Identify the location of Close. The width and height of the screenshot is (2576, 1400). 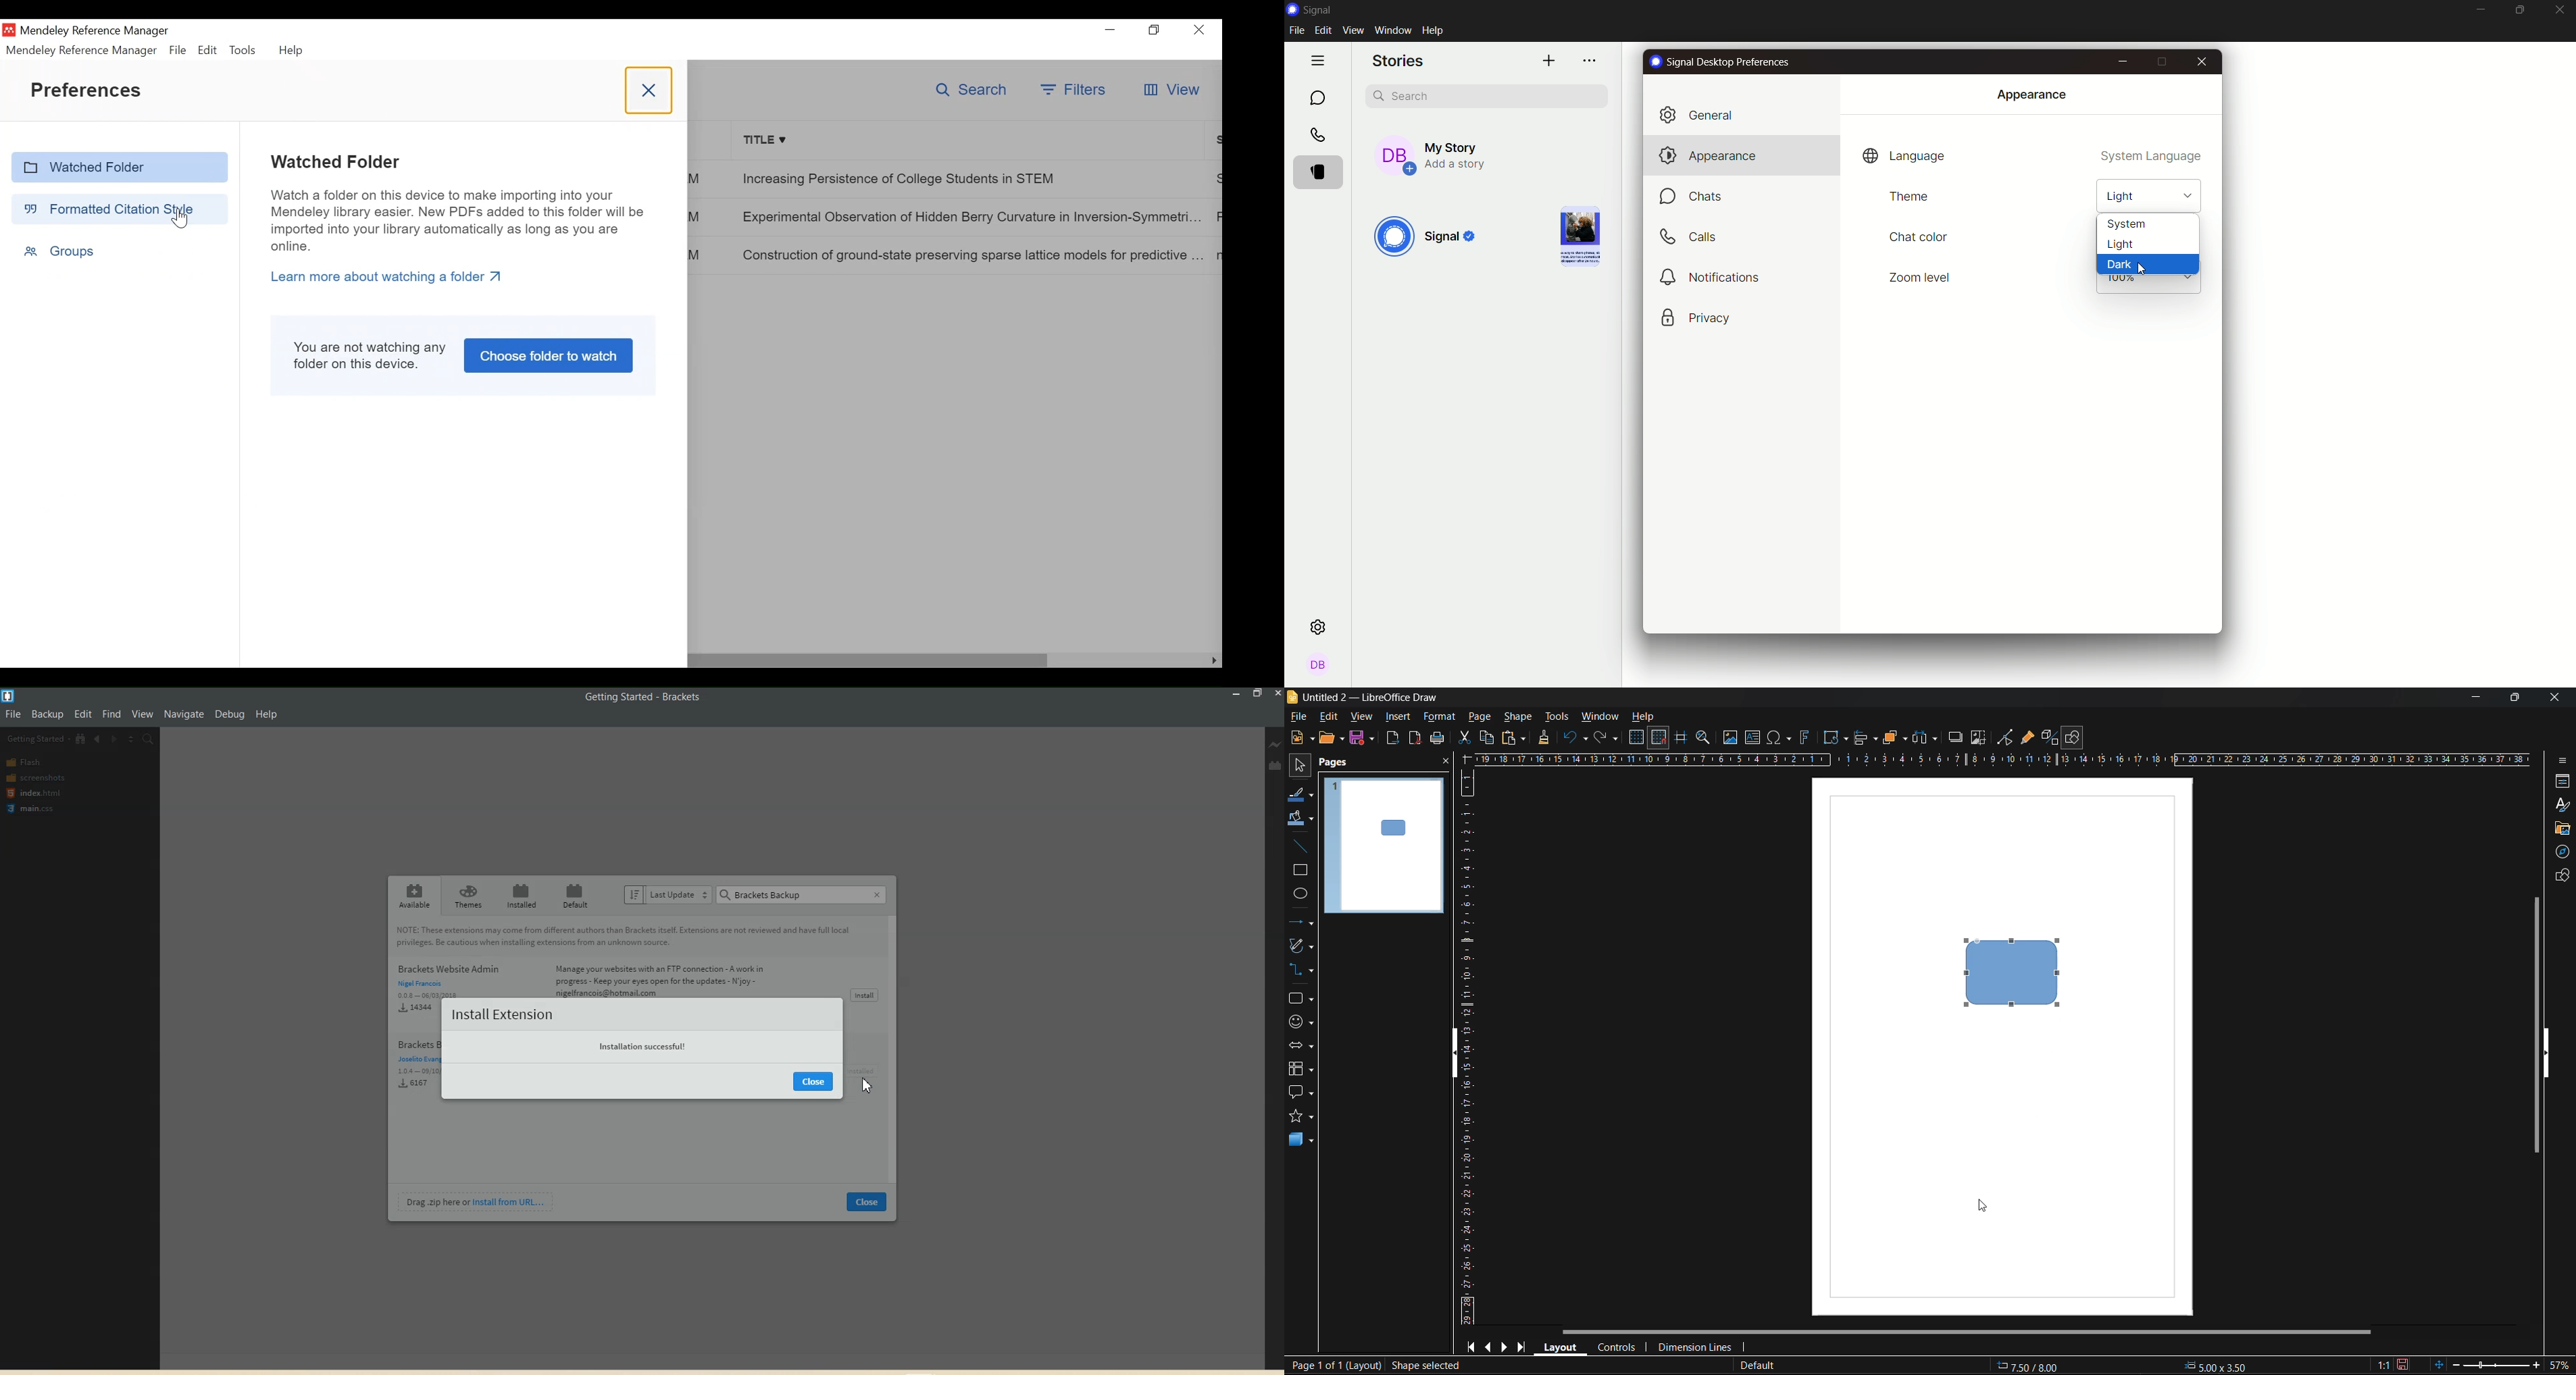
(868, 1202).